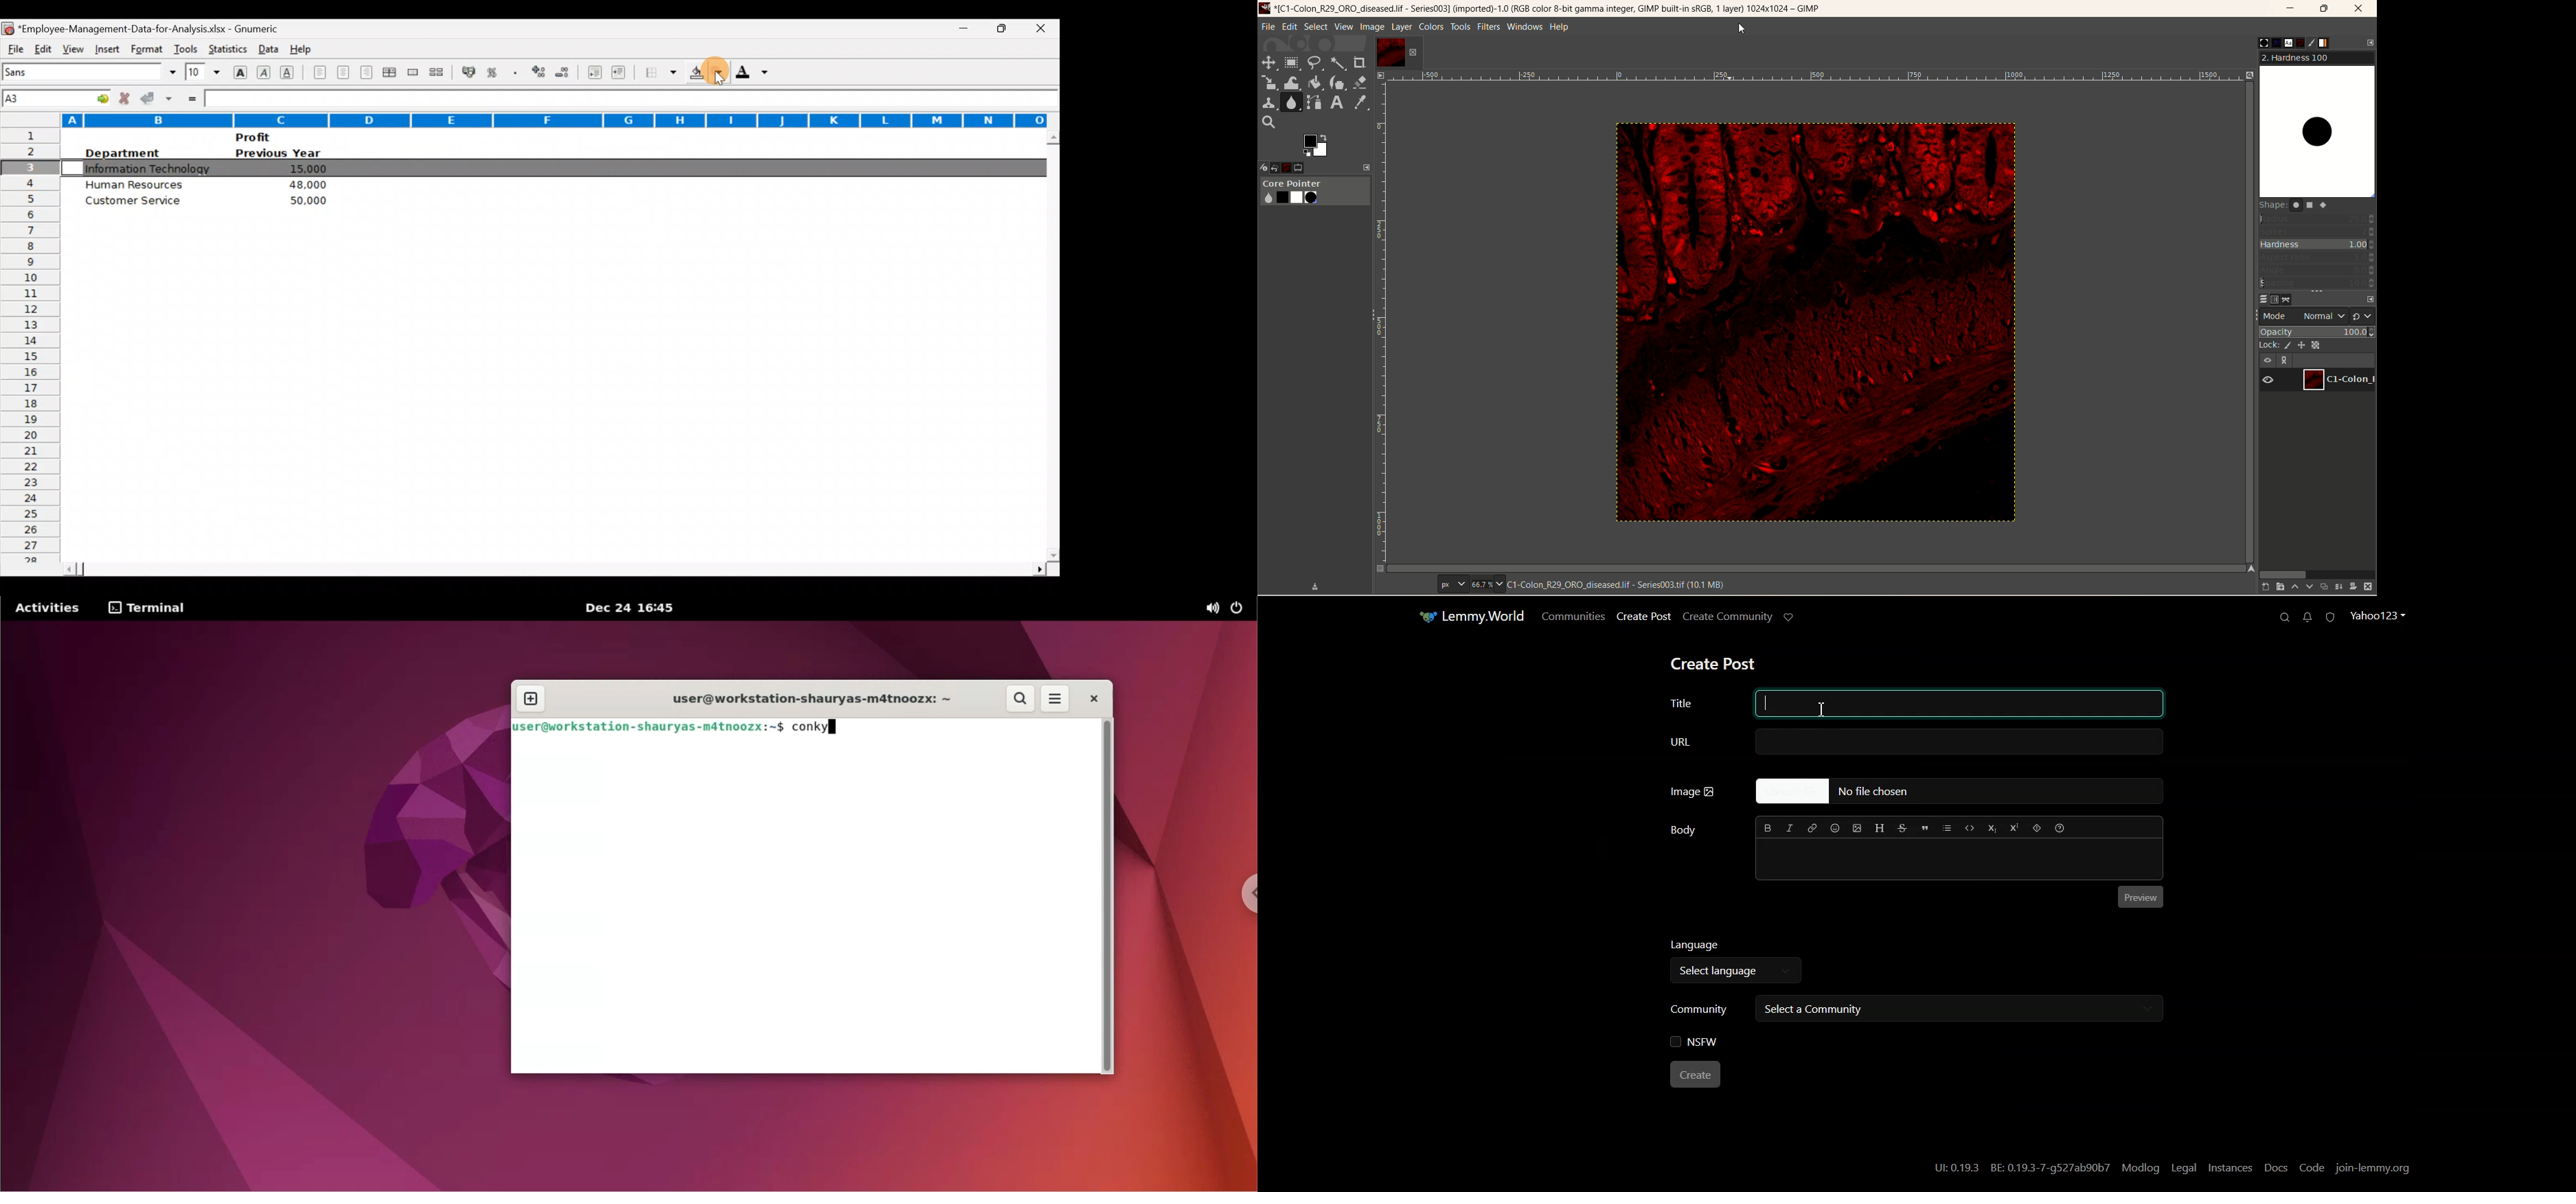 The image size is (2576, 1204). What do you see at coordinates (1361, 82) in the screenshot?
I see `eraser` at bounding box center [1361, 82].